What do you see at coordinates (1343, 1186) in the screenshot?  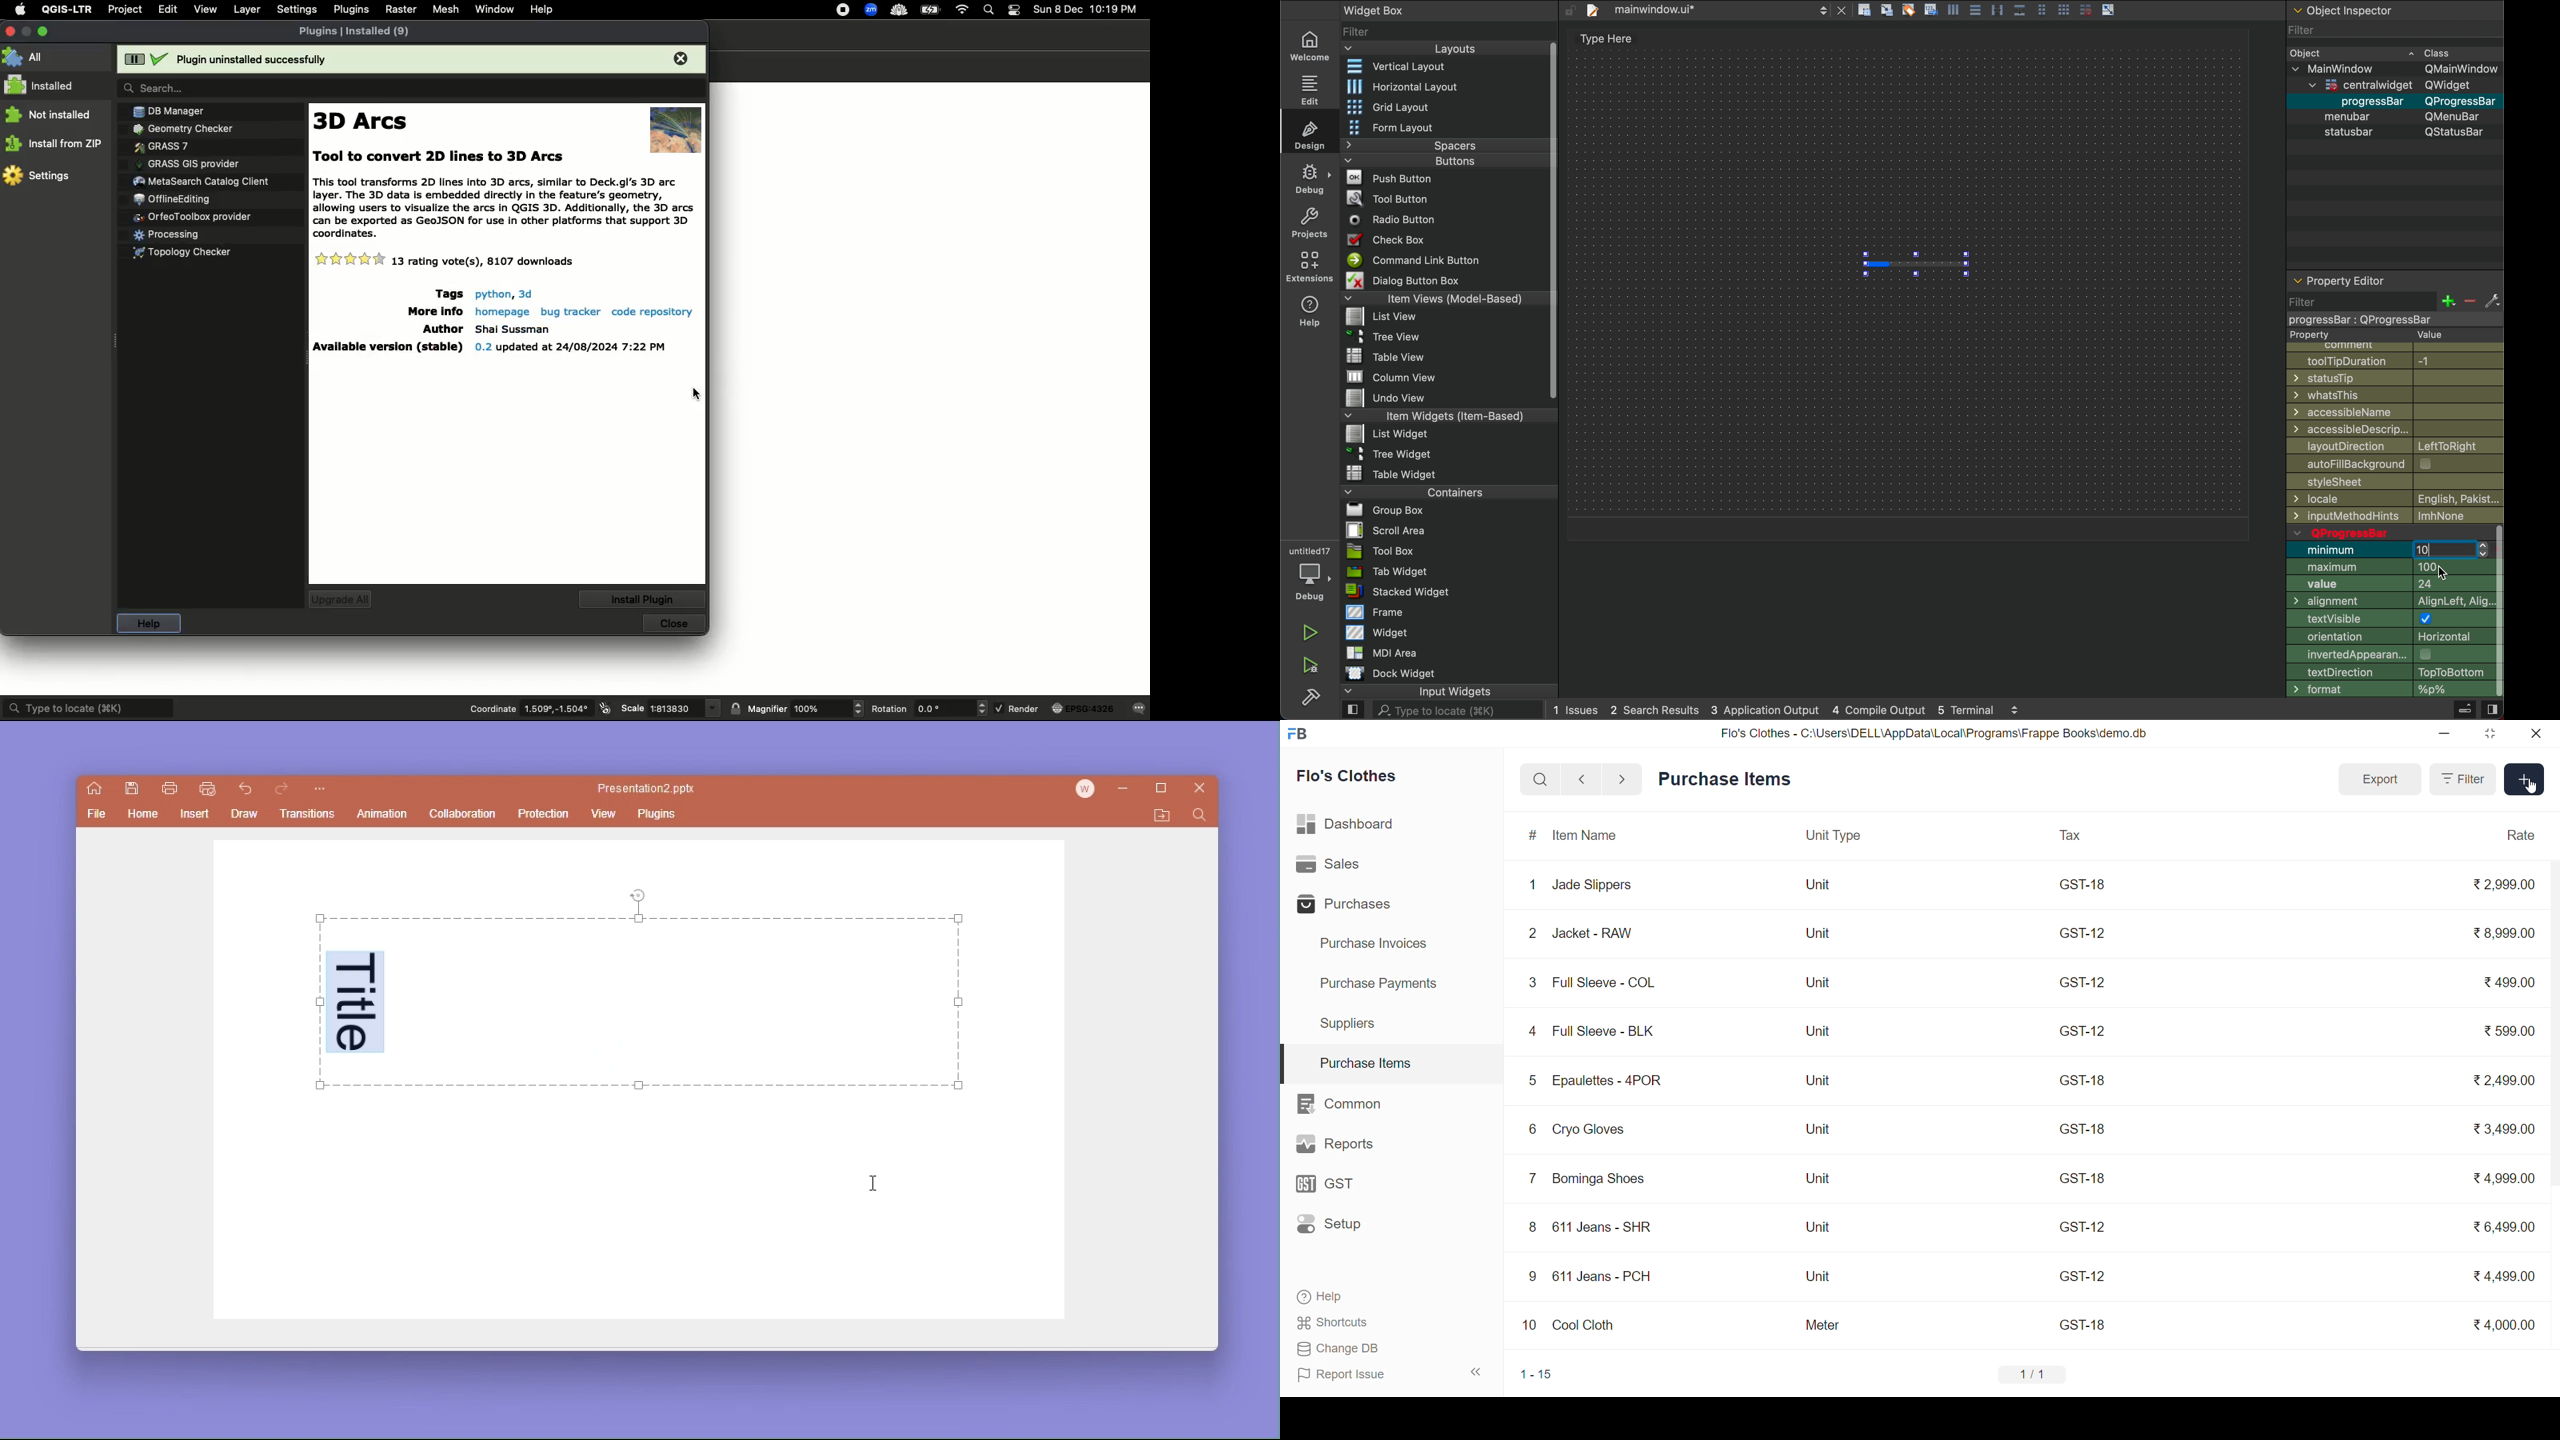 I see `GST` at bounding box center [1343, 1186].